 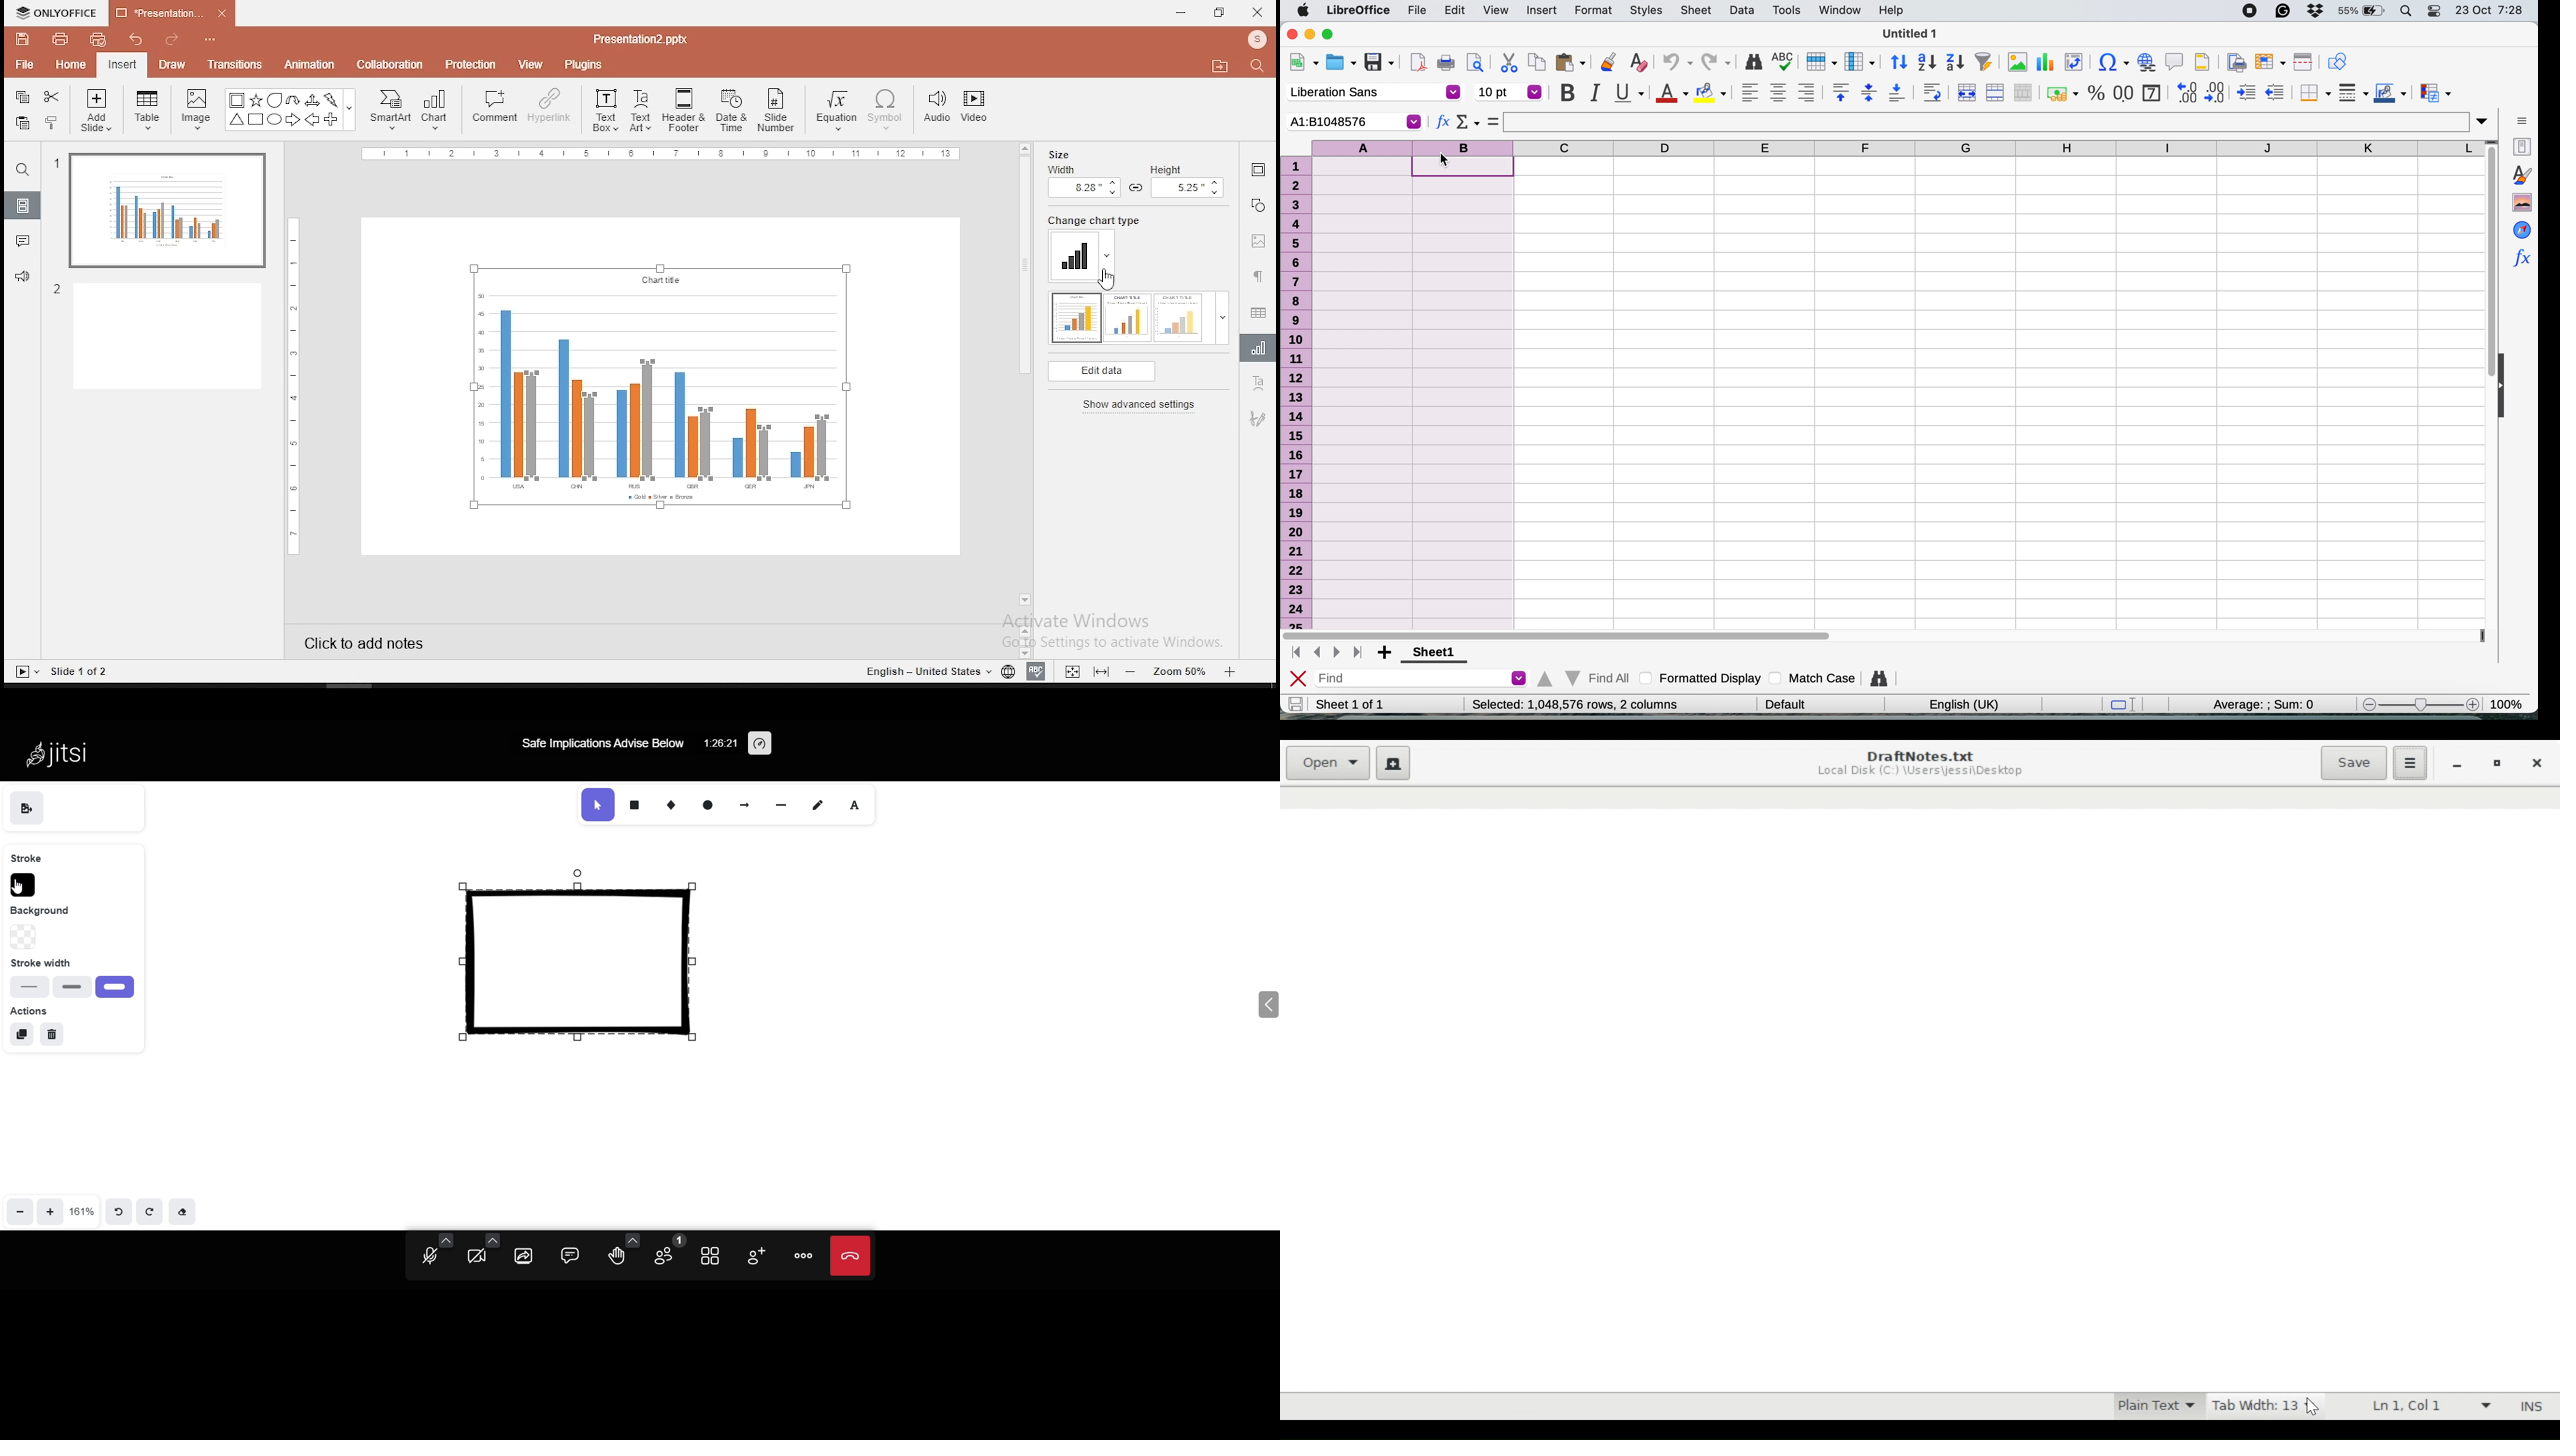 I want to click on english uk, so click(x=1962, y=705).